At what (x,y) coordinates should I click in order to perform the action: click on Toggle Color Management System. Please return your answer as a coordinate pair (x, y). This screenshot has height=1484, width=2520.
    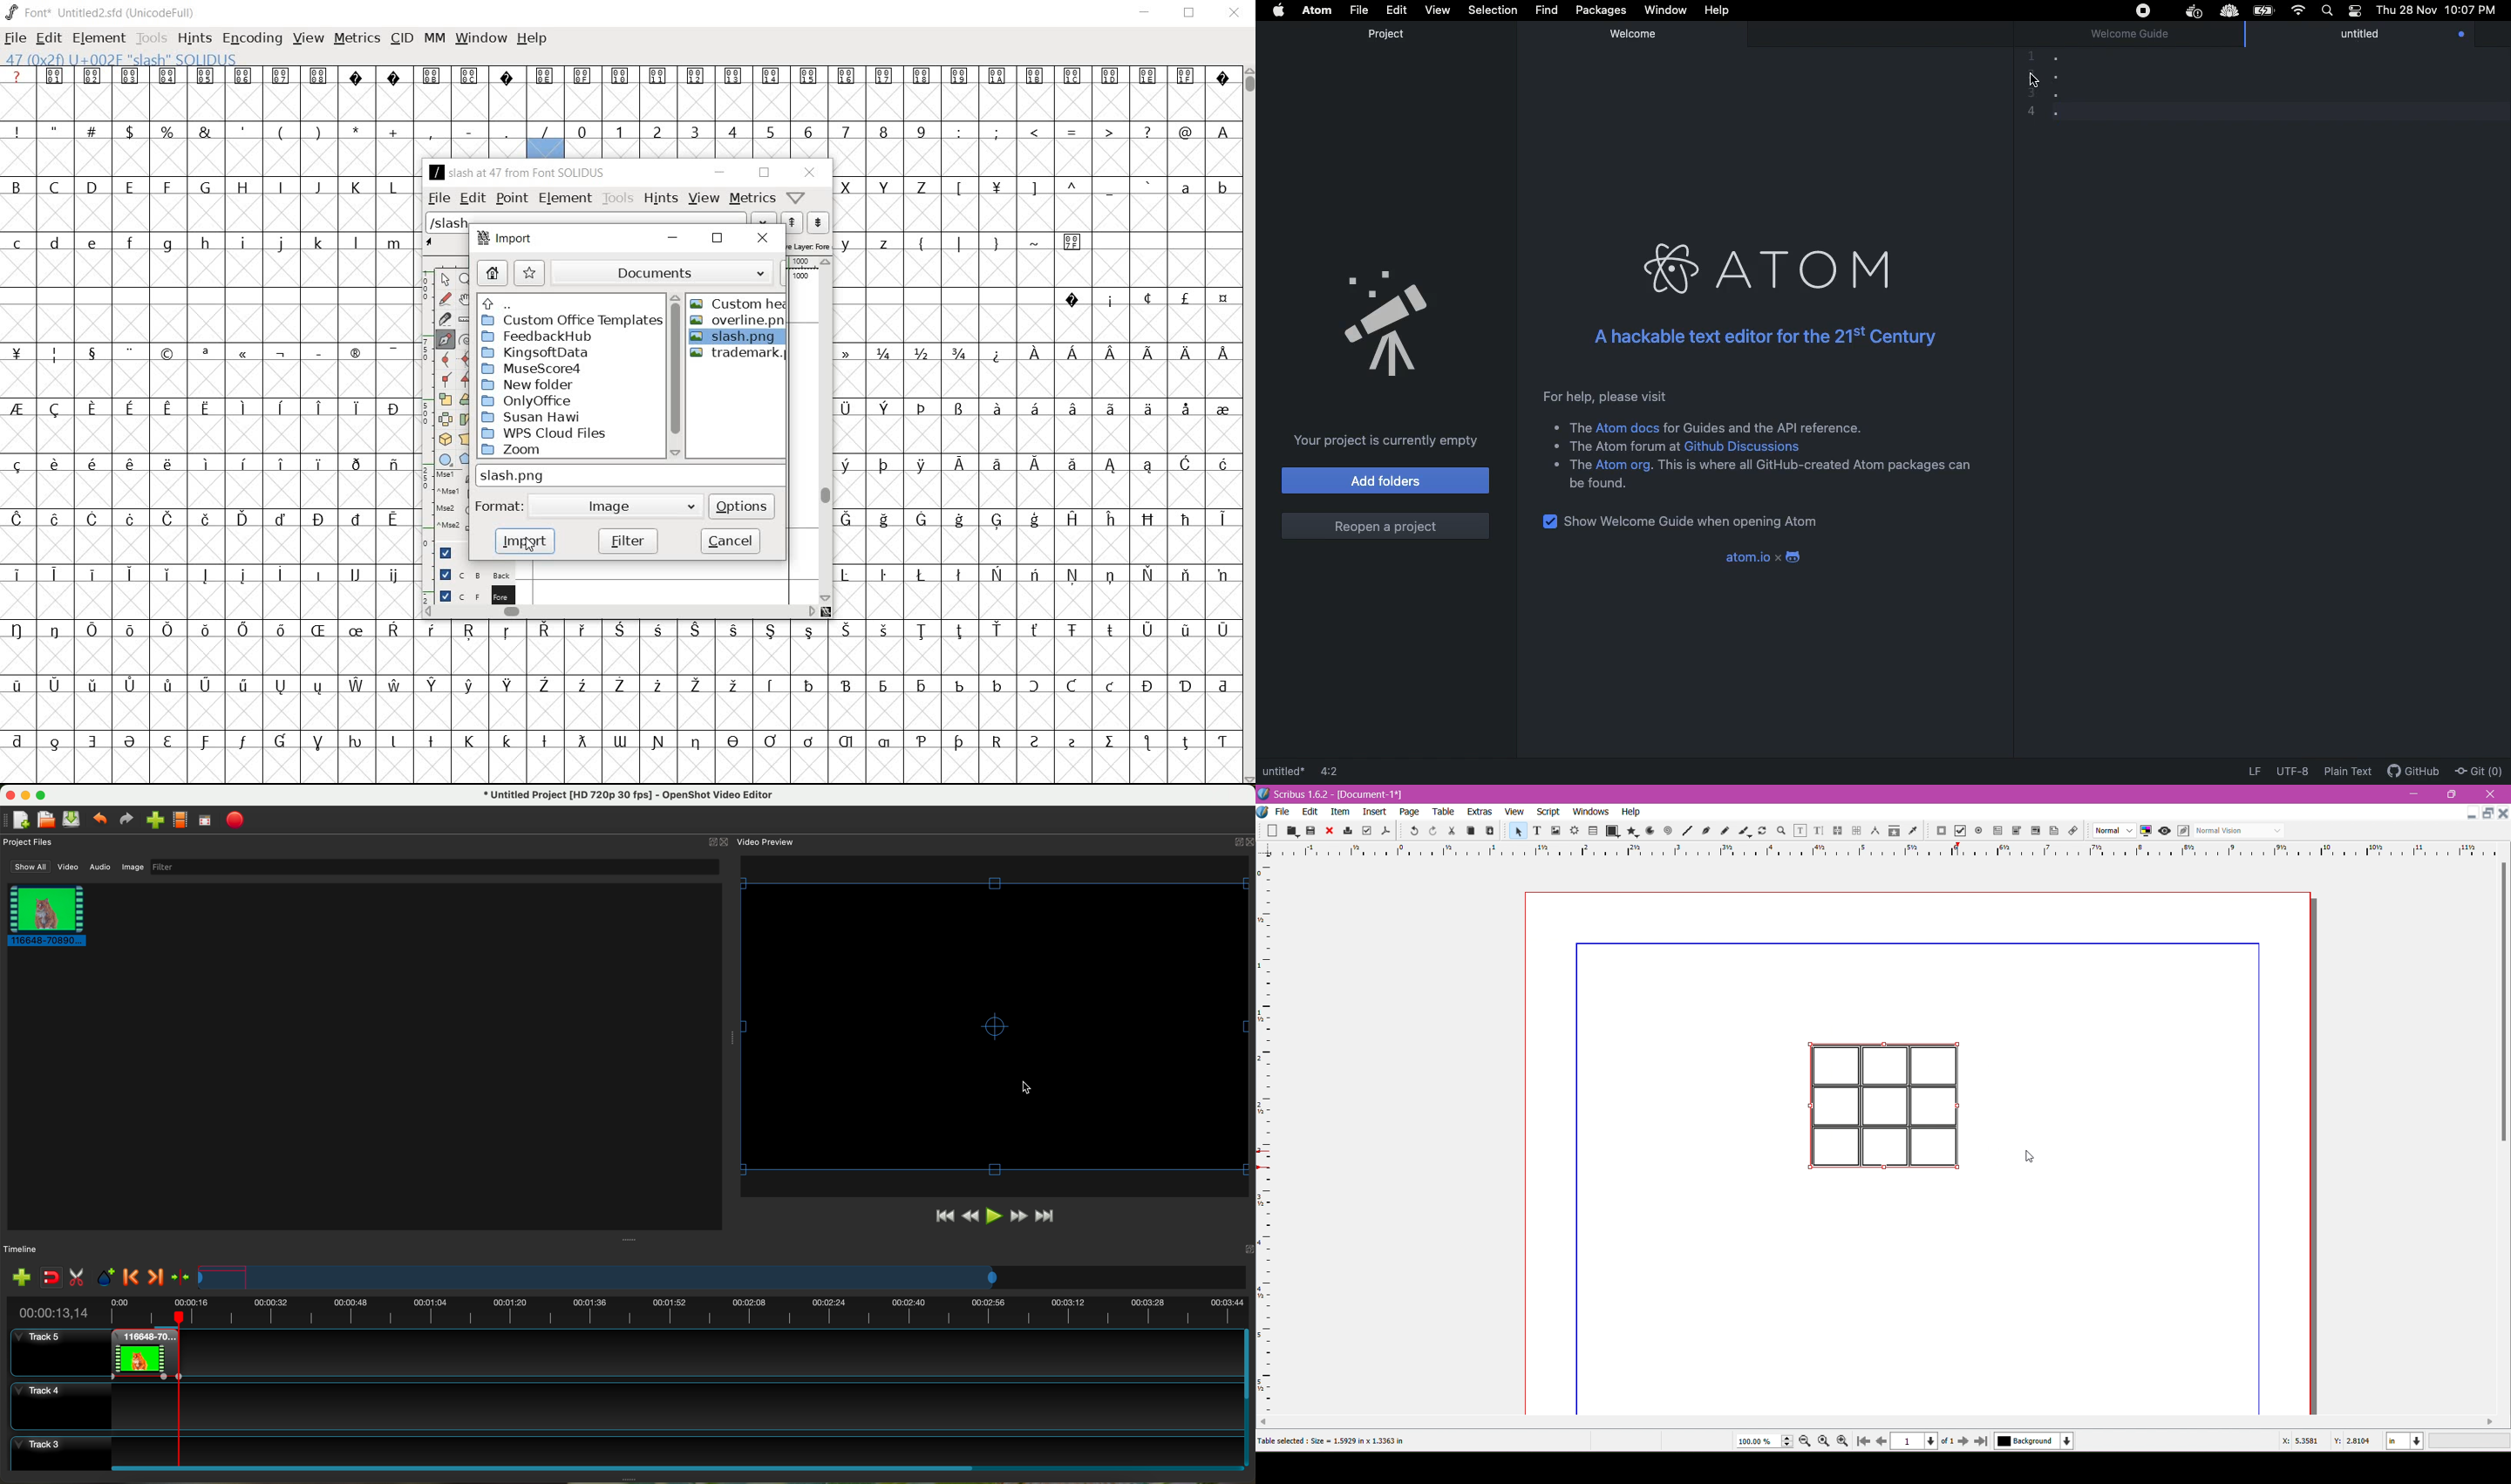
    Looking at the image, I should click on (2144, 830).